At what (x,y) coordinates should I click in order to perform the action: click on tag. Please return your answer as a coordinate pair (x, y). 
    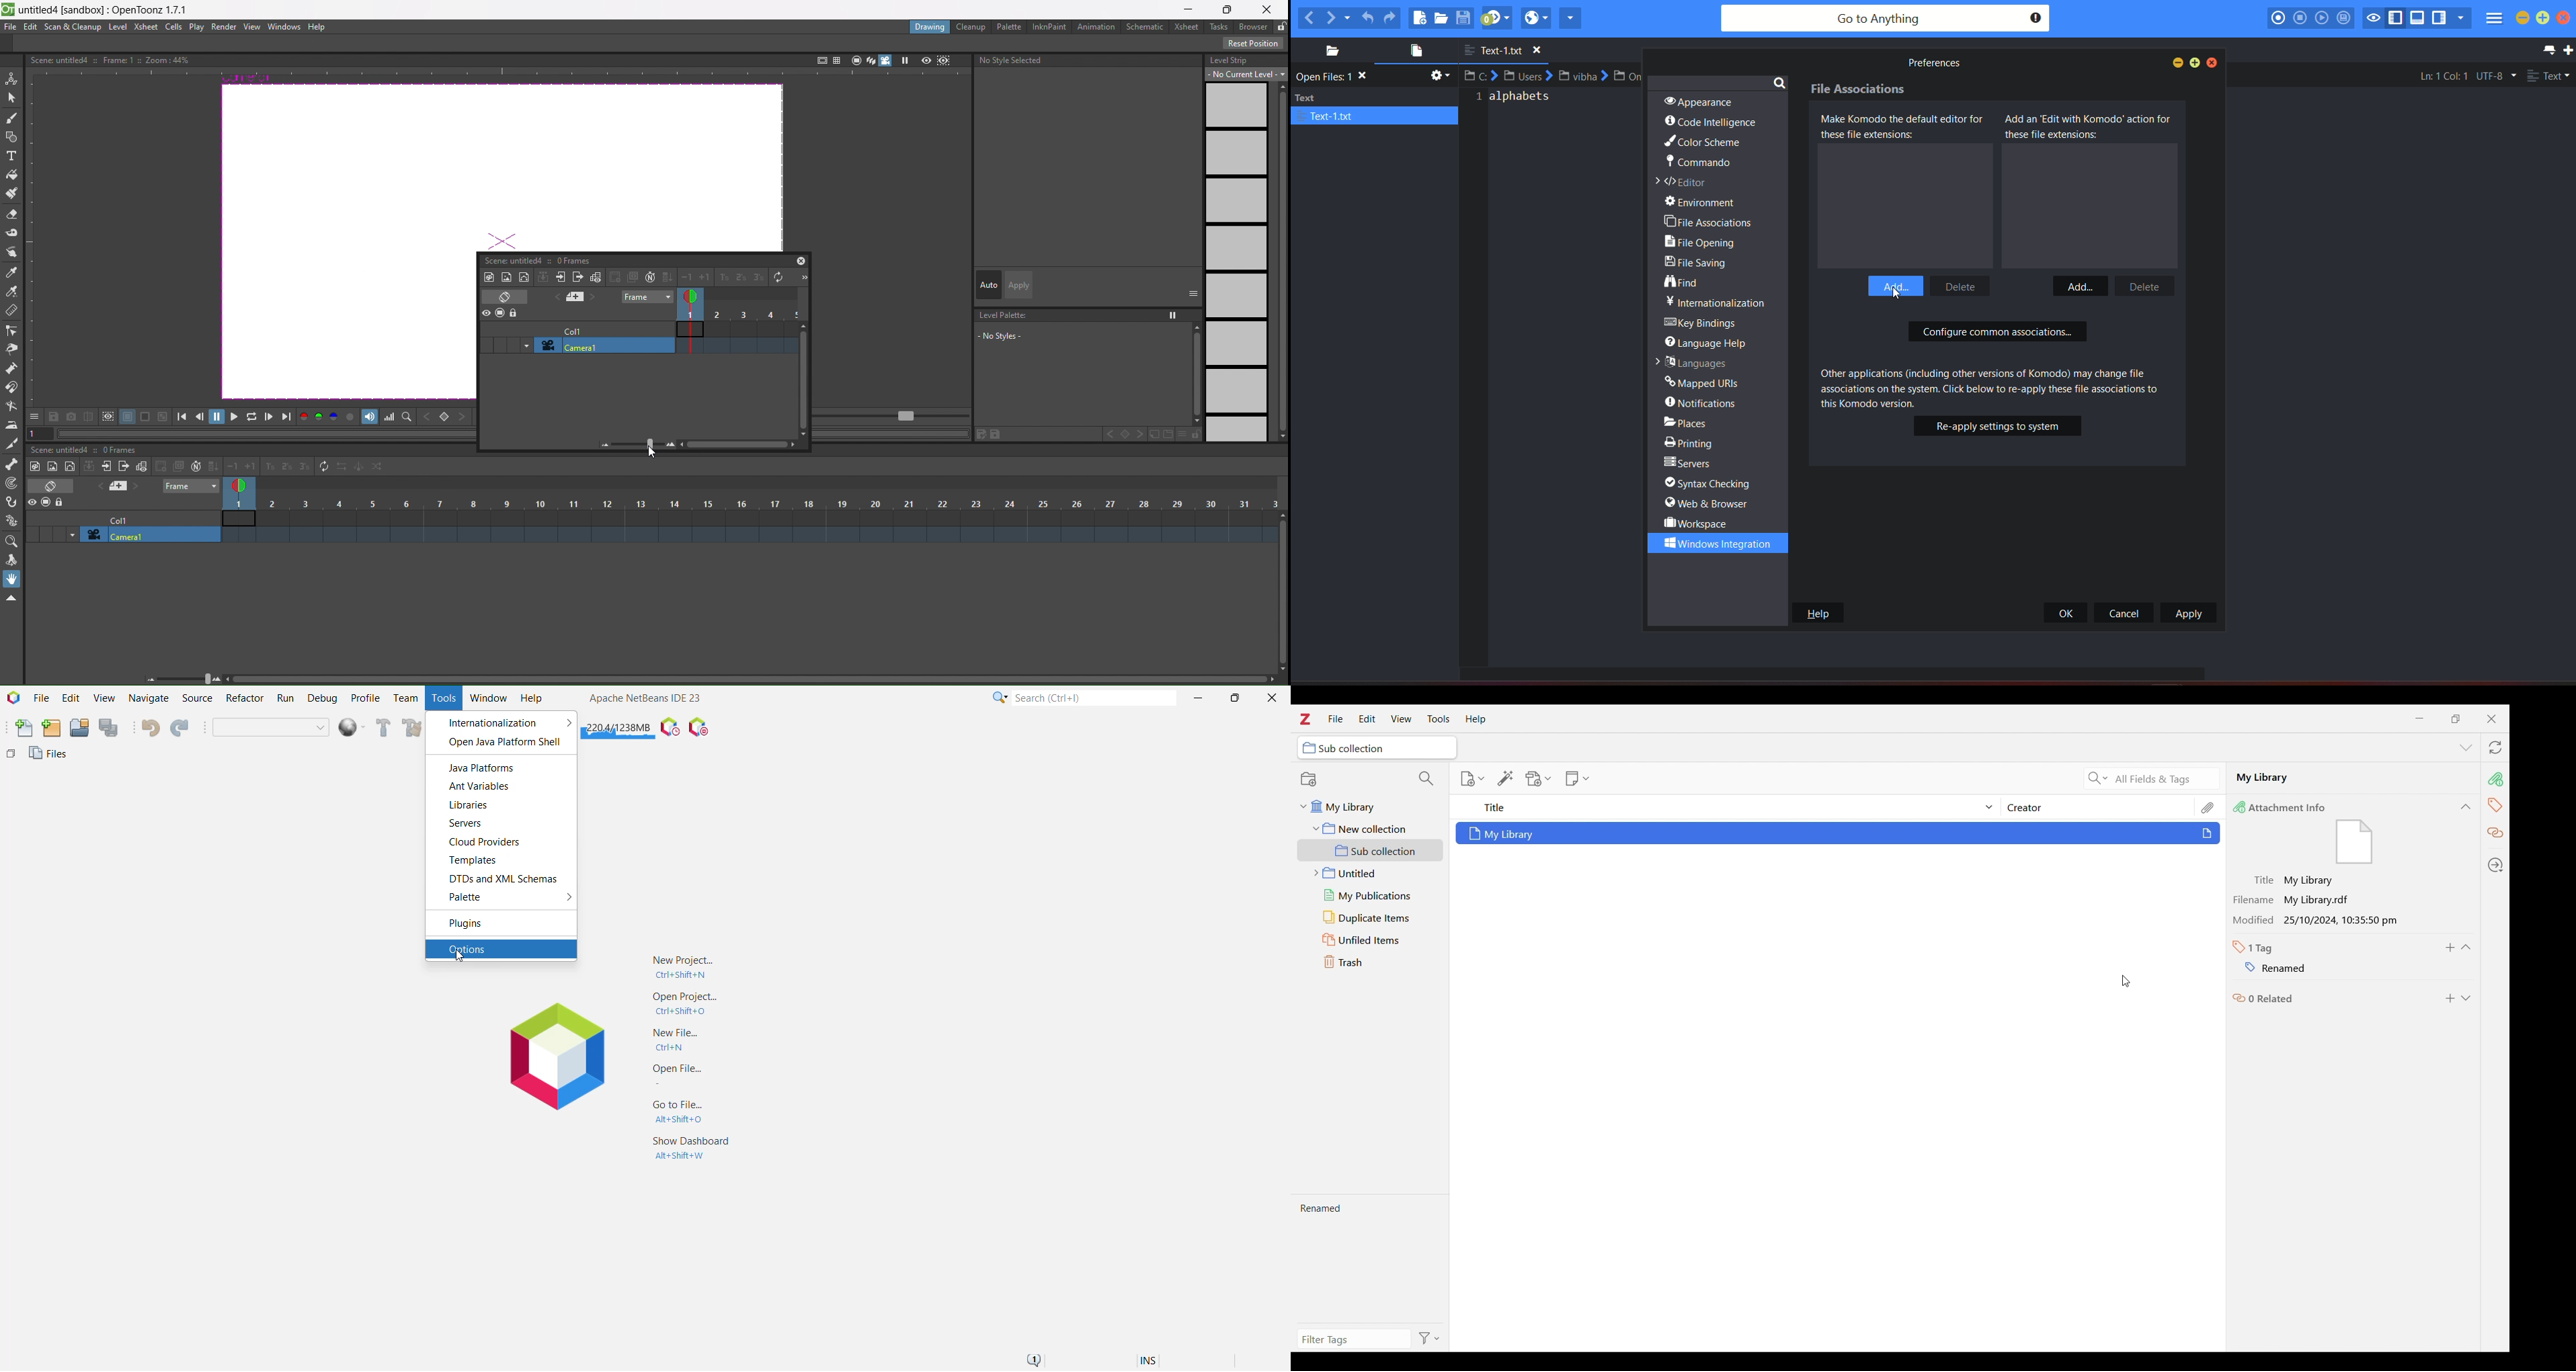
    Looking at the image, I should click on (2495, 804).